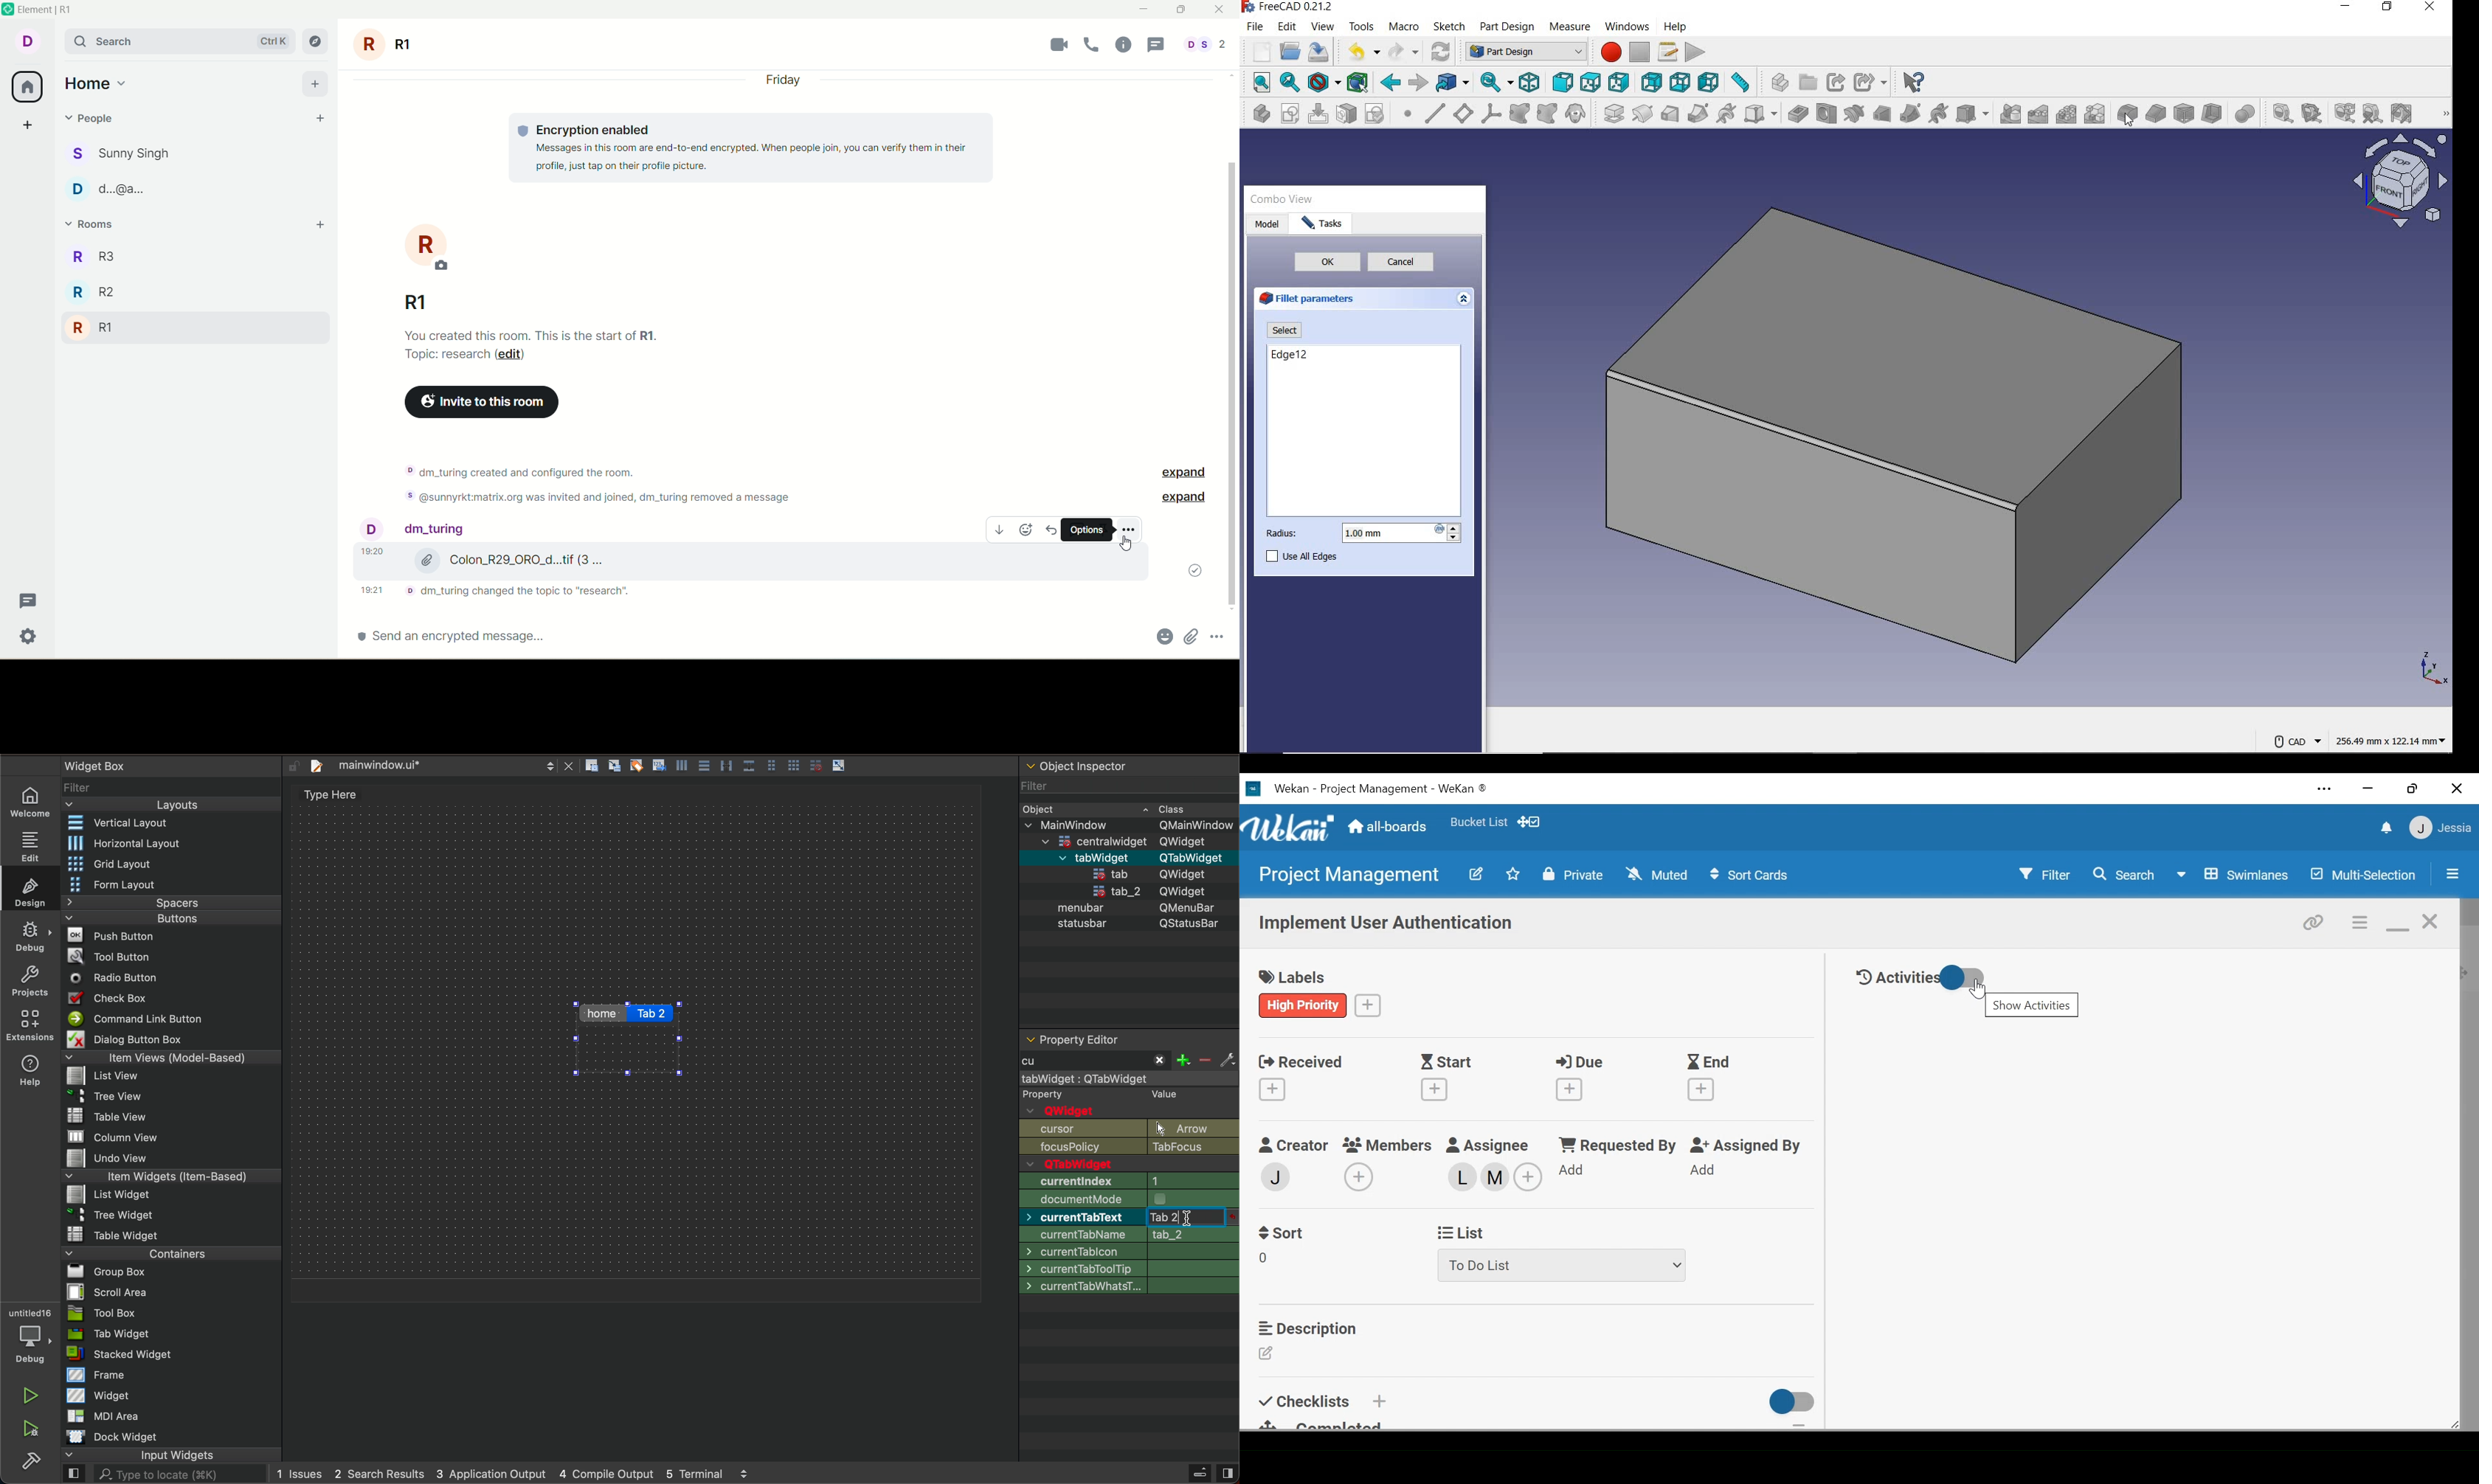  Describe the element at coordinates (1882, 115) in the screenshot. I see `subtractive loft` at that location.